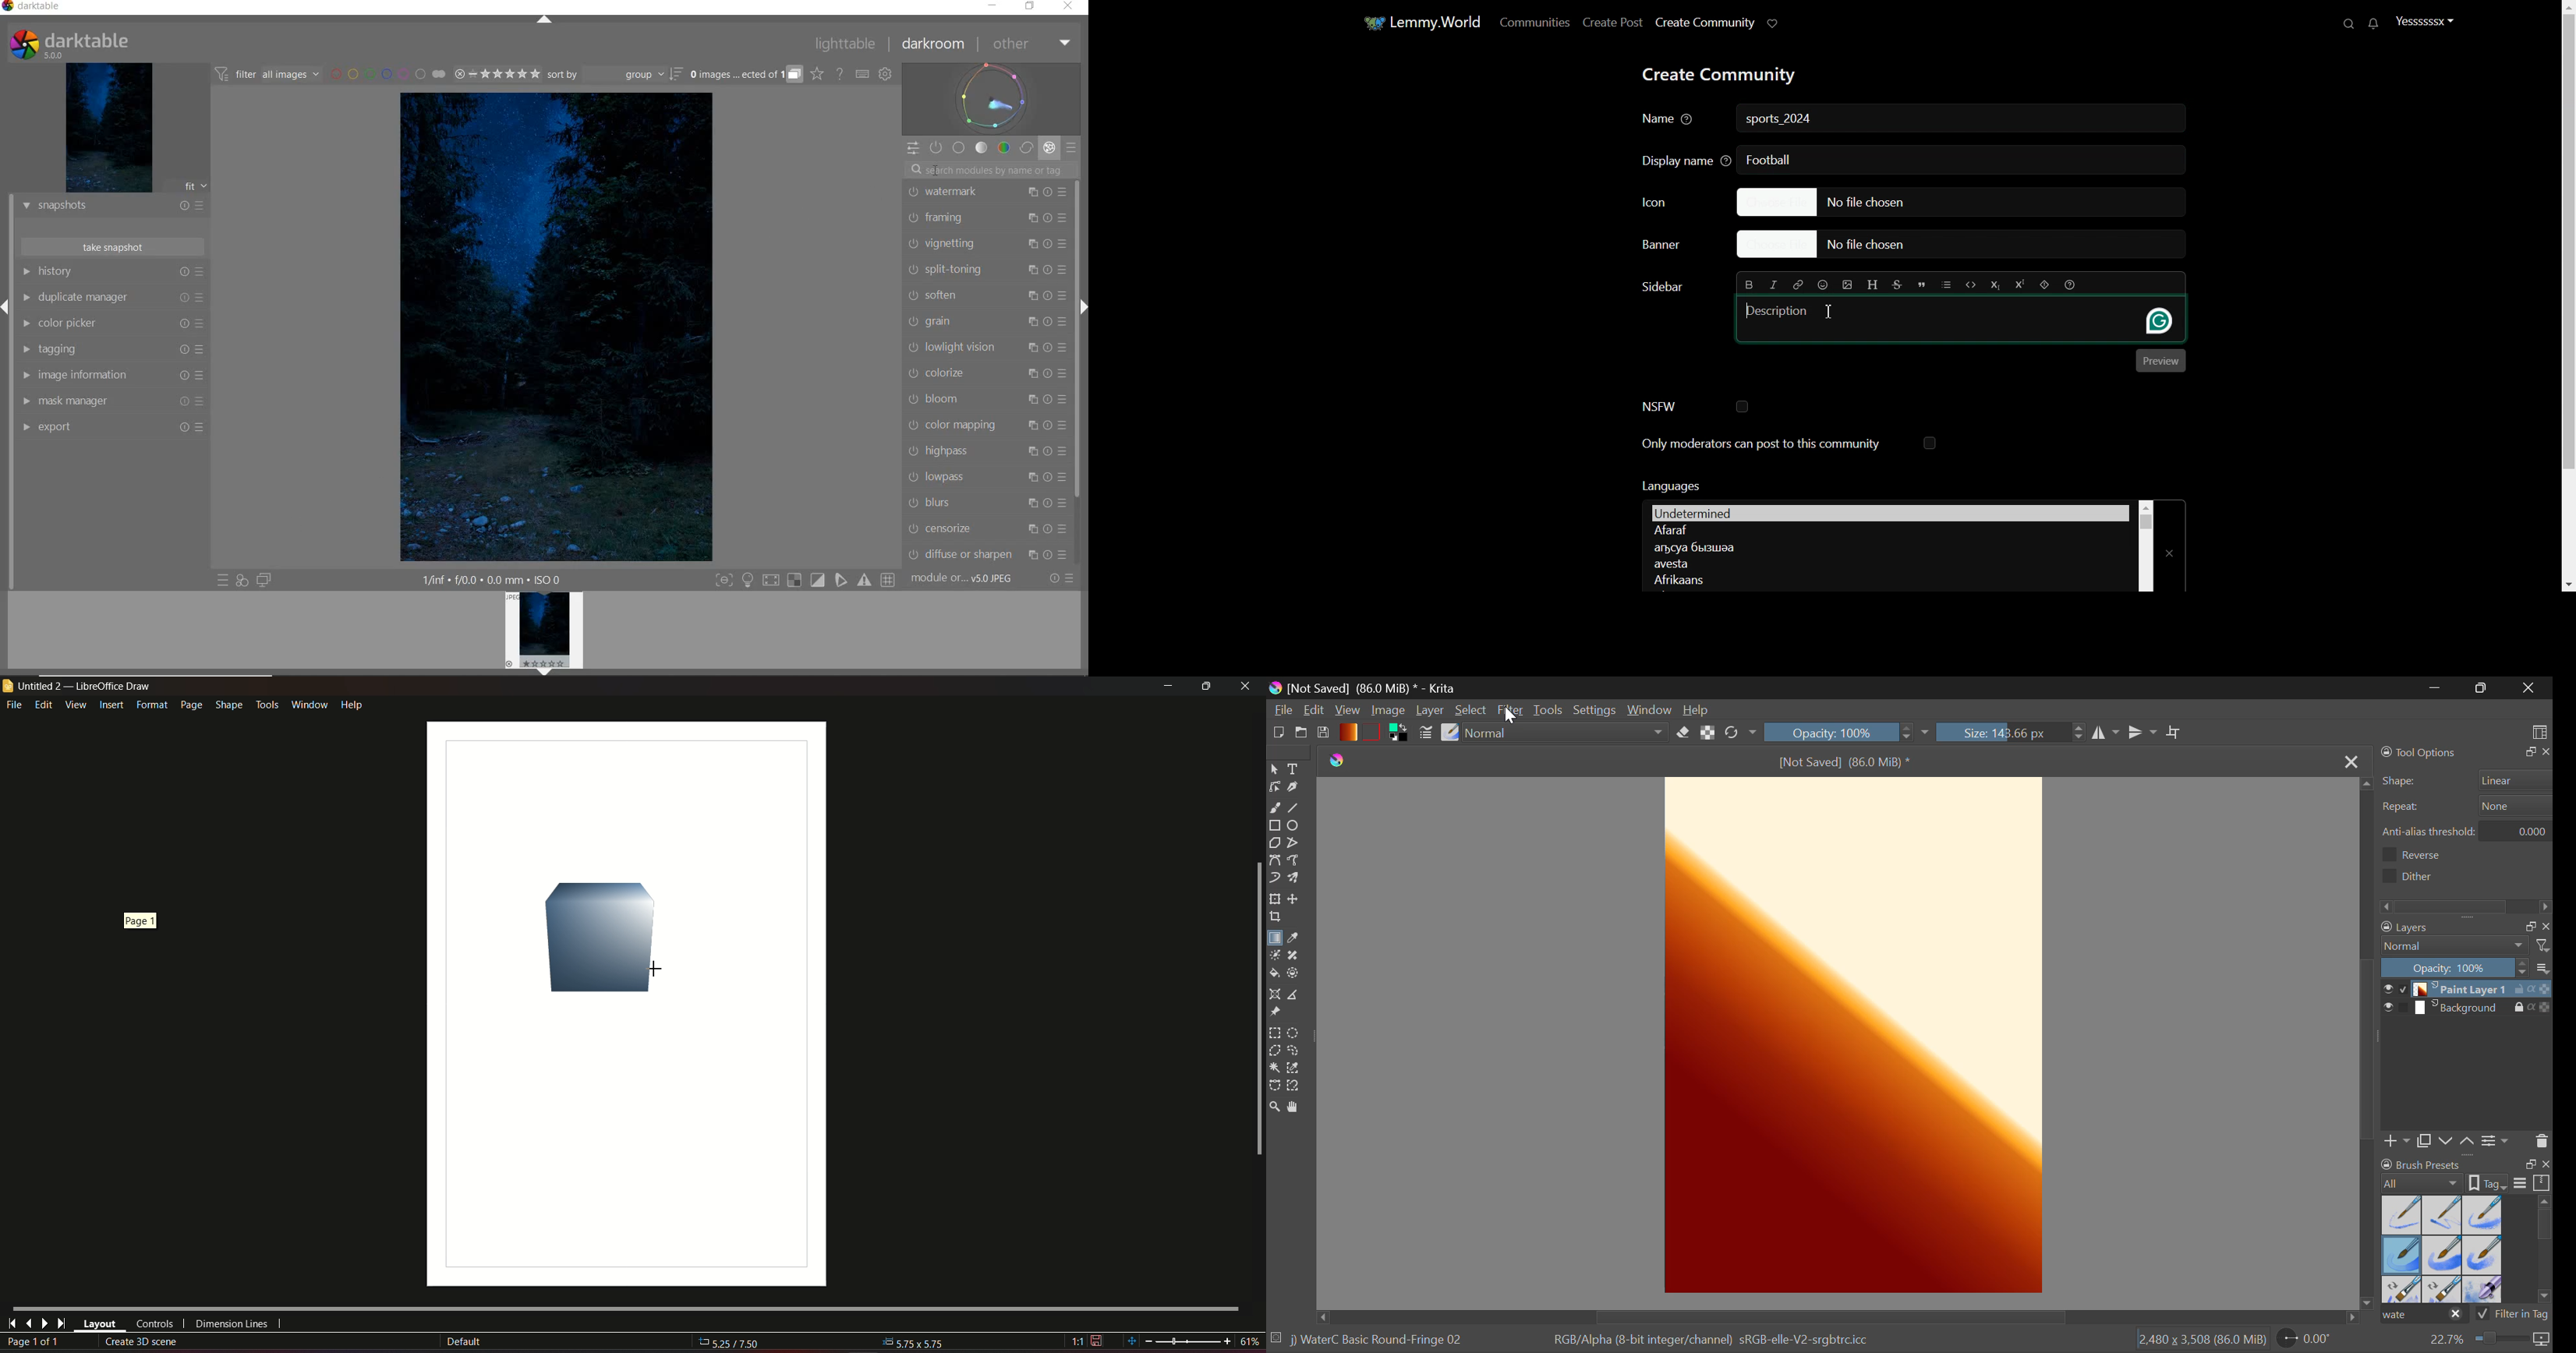 Image resolution: width=2576 pixels, height=1372 pixels. Describe the element at coordinates (15, 706) in the screenshot. I see `file` at that location.